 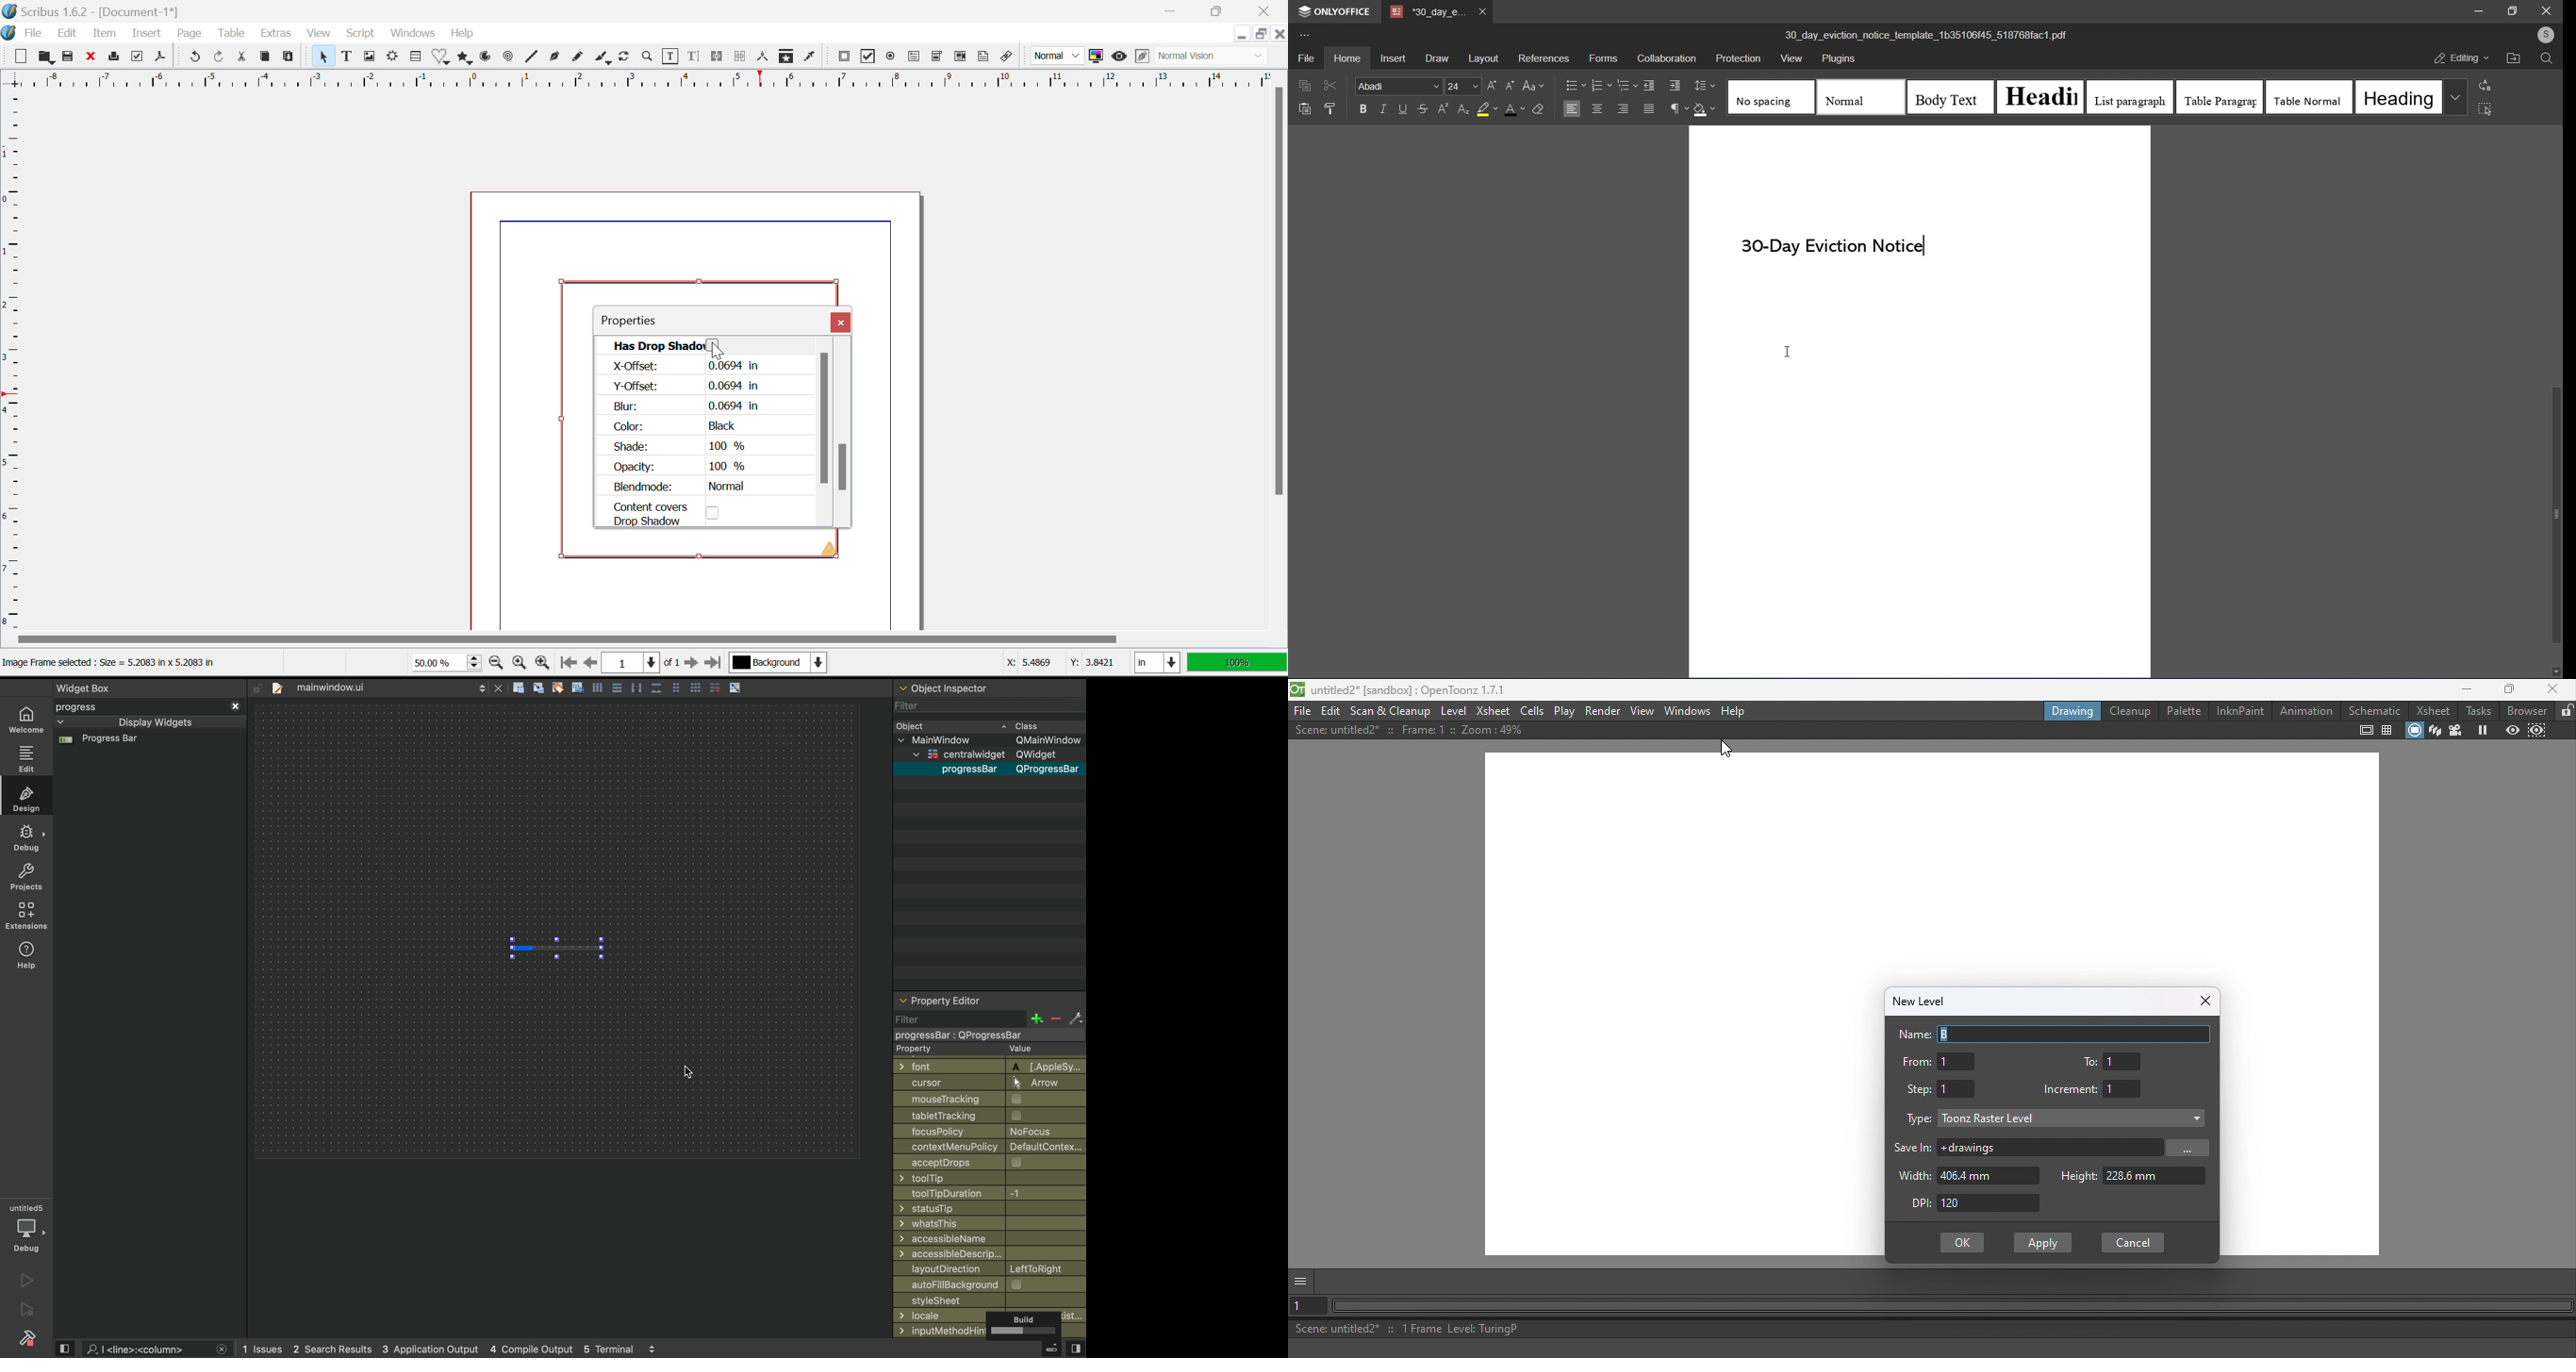 What do you see at coordinates (220, 58) in the screenshot?
I see `Redo` at bounding box center [220, 58].